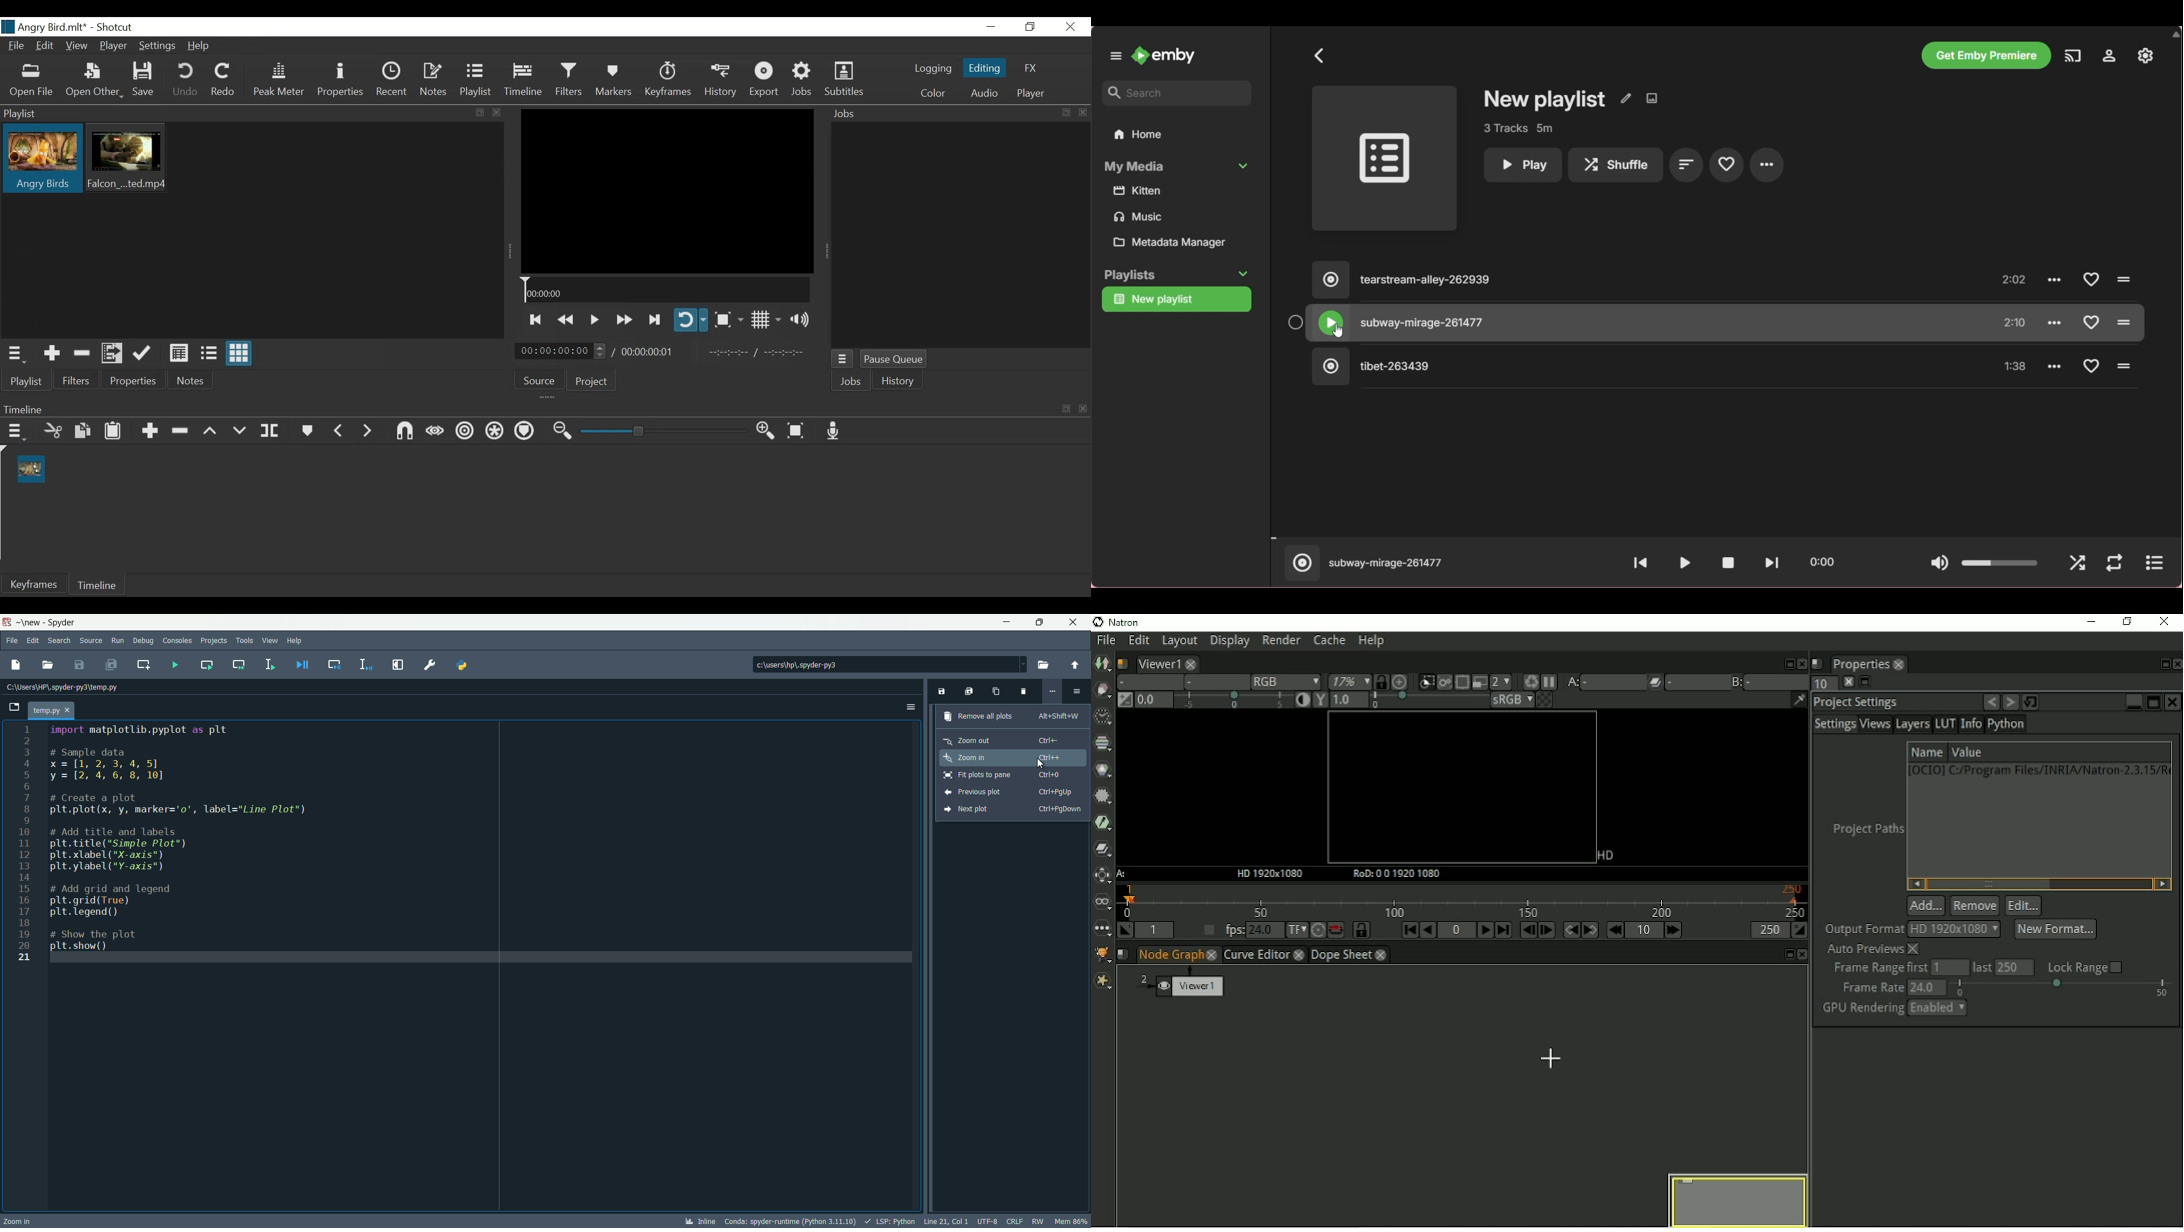 The image size is (2184, 1232). Describe the element at coordinates (214, 641) in the screenshot. I see `projects menu` at that location.